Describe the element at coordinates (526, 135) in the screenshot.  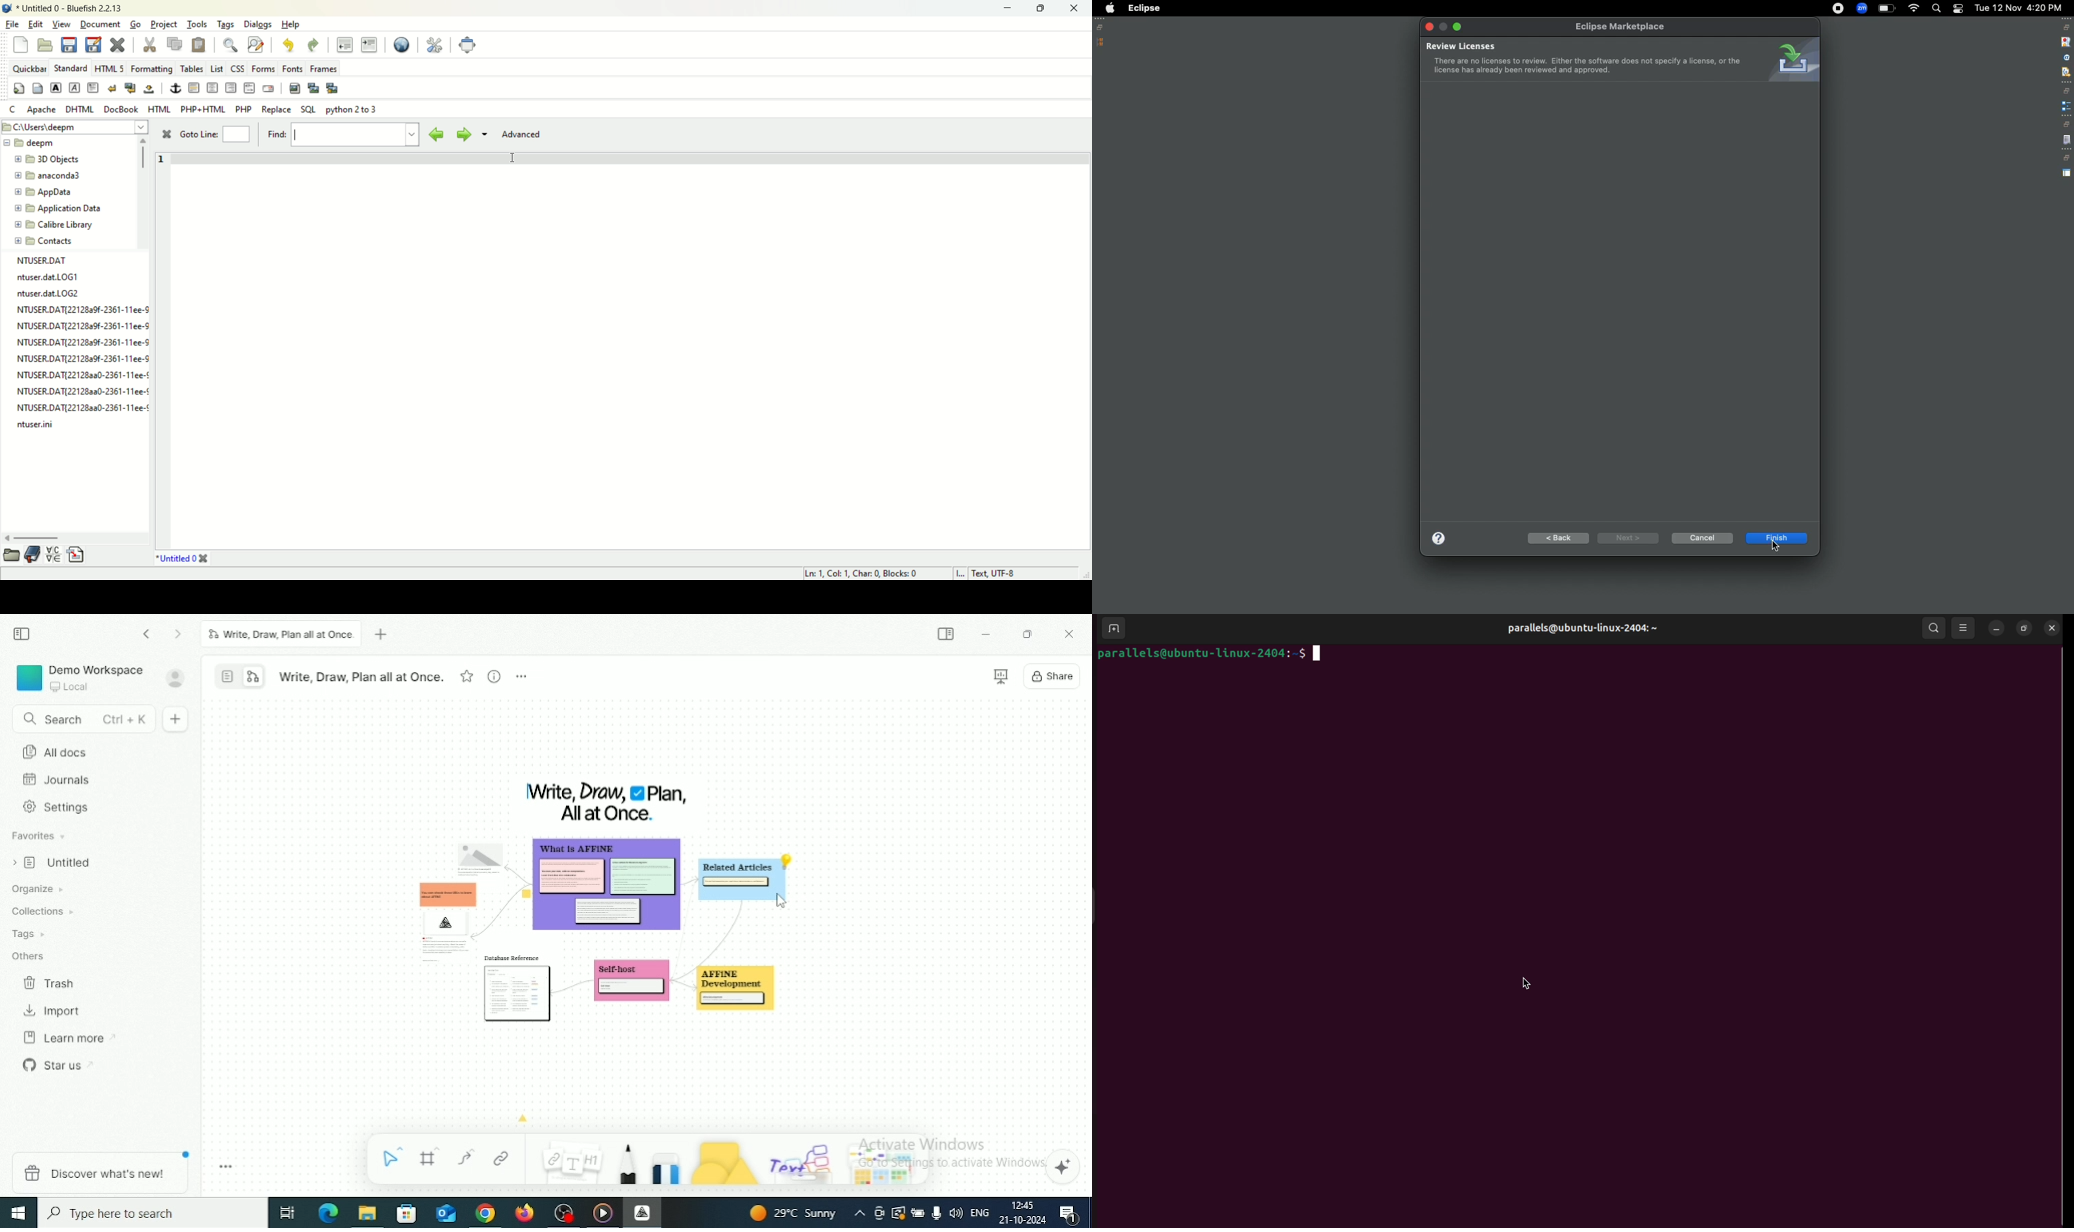
I see `advanced` at that location.